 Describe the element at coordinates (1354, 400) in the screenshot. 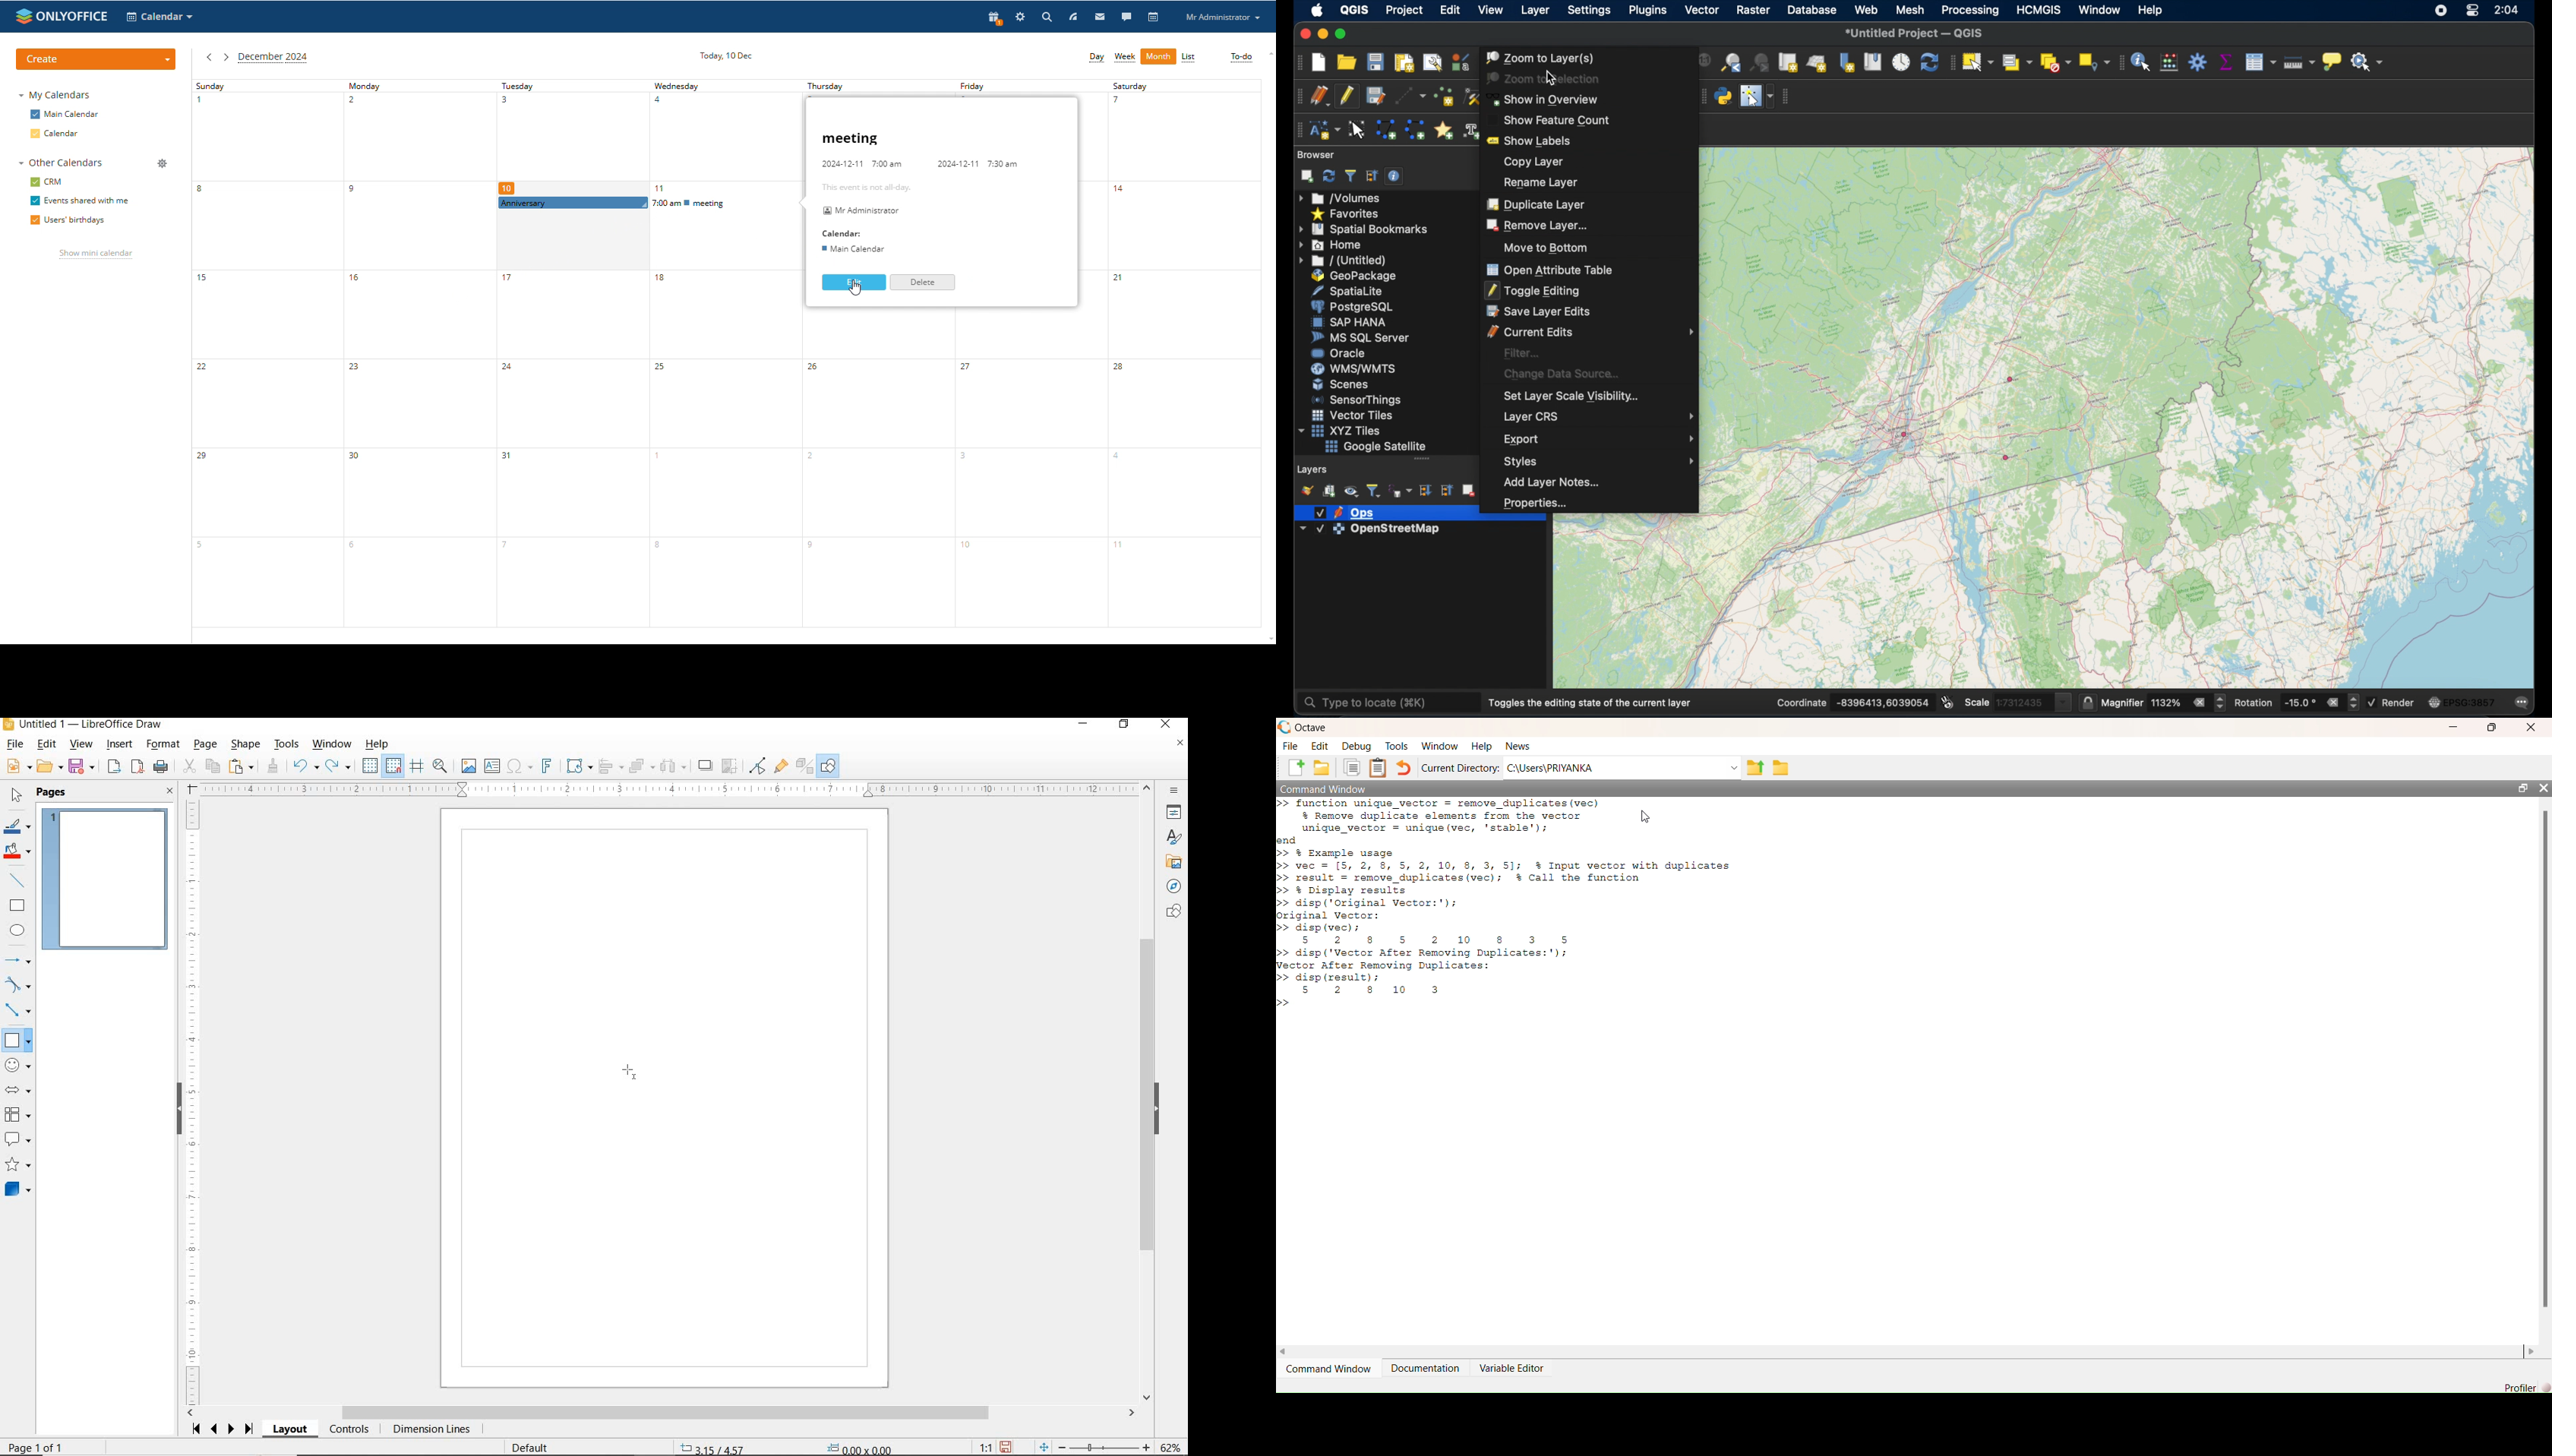

I see `sensor things` at that location.